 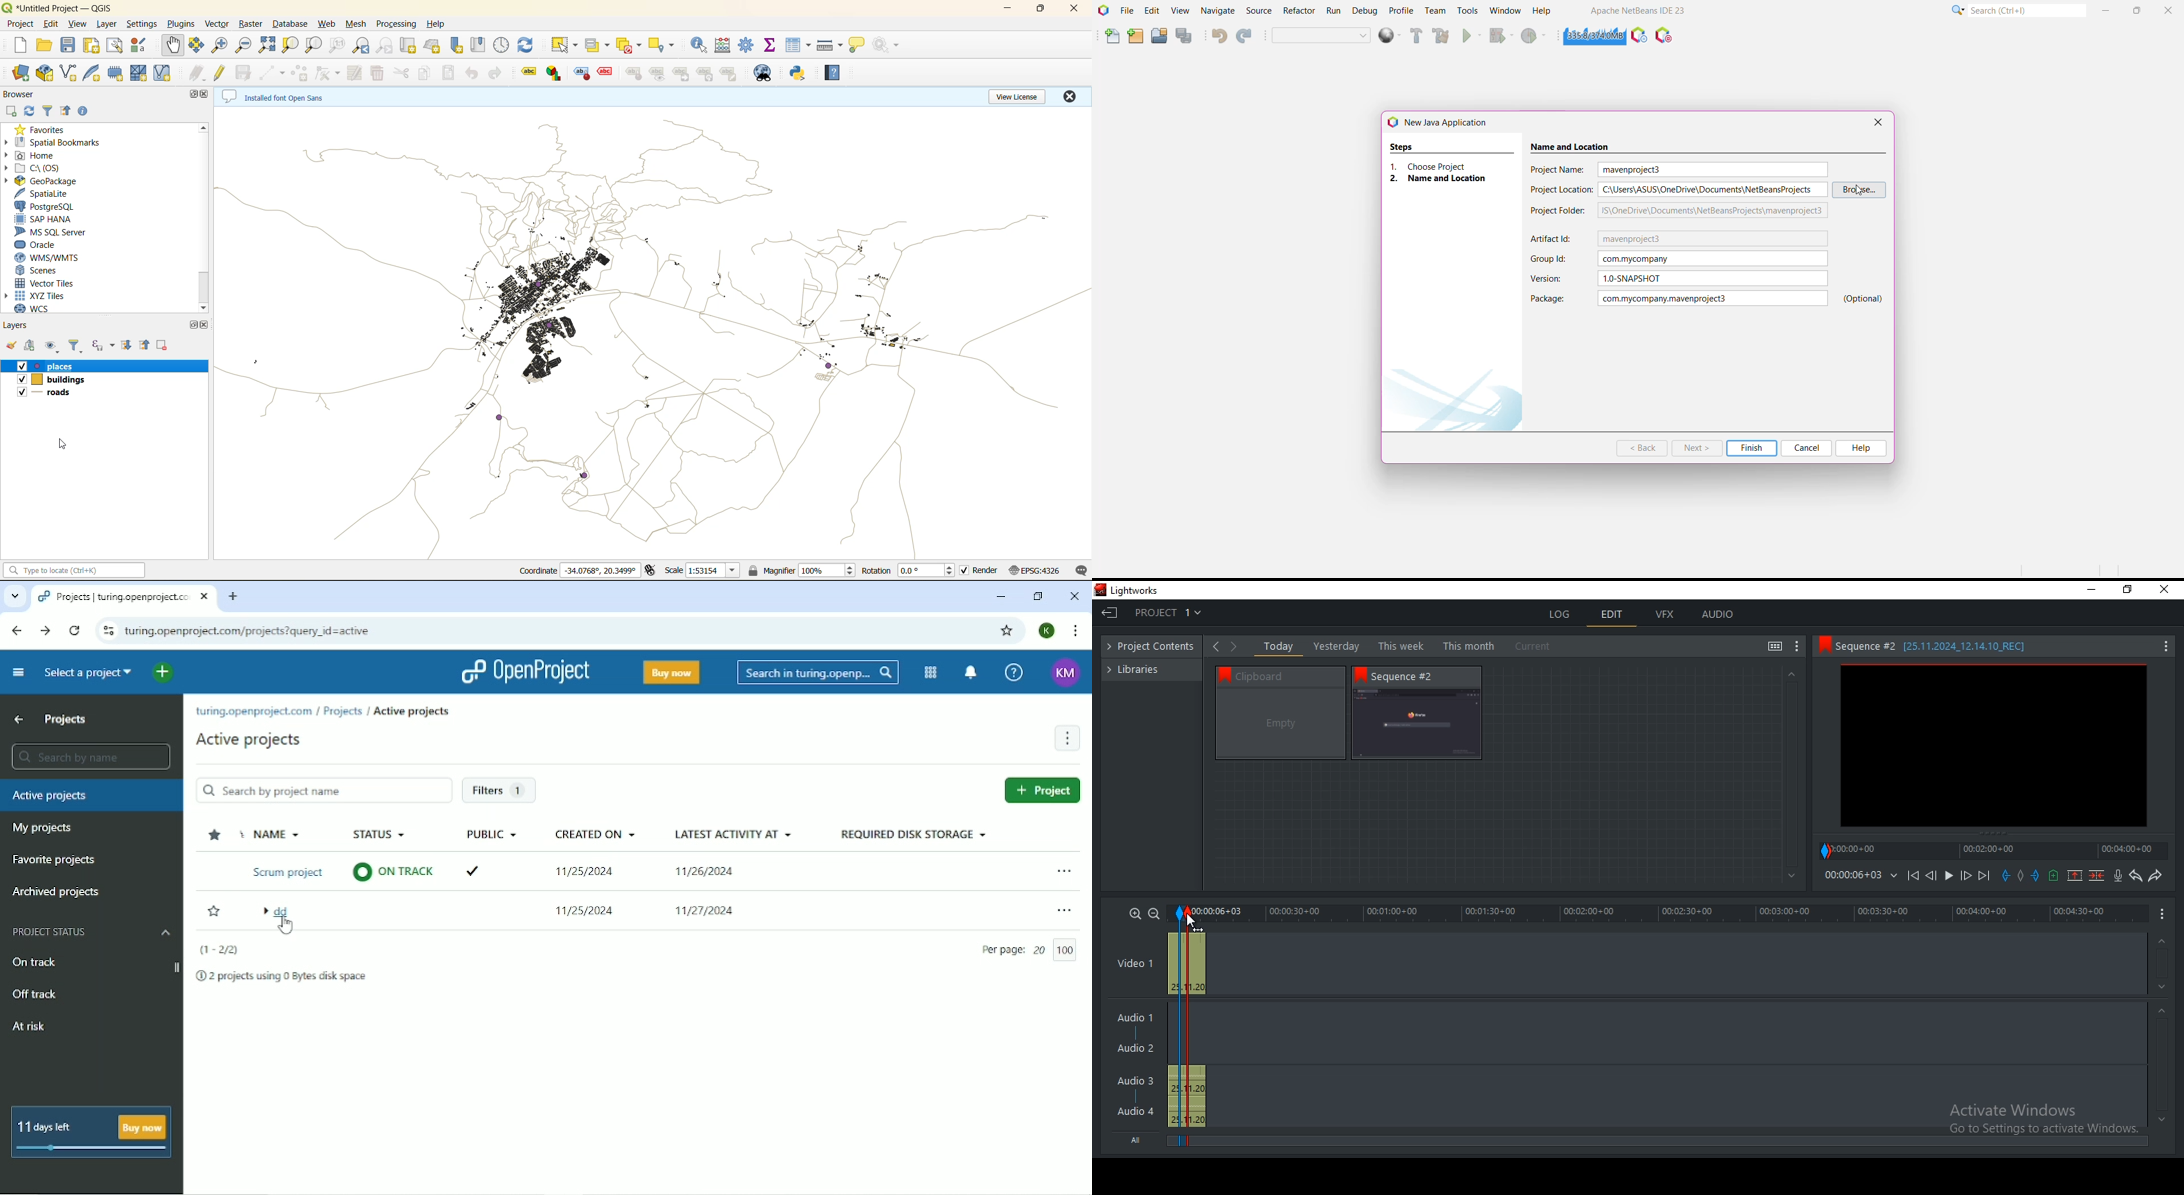 I want to click on new mesh layer, so click(x=140, y=75).